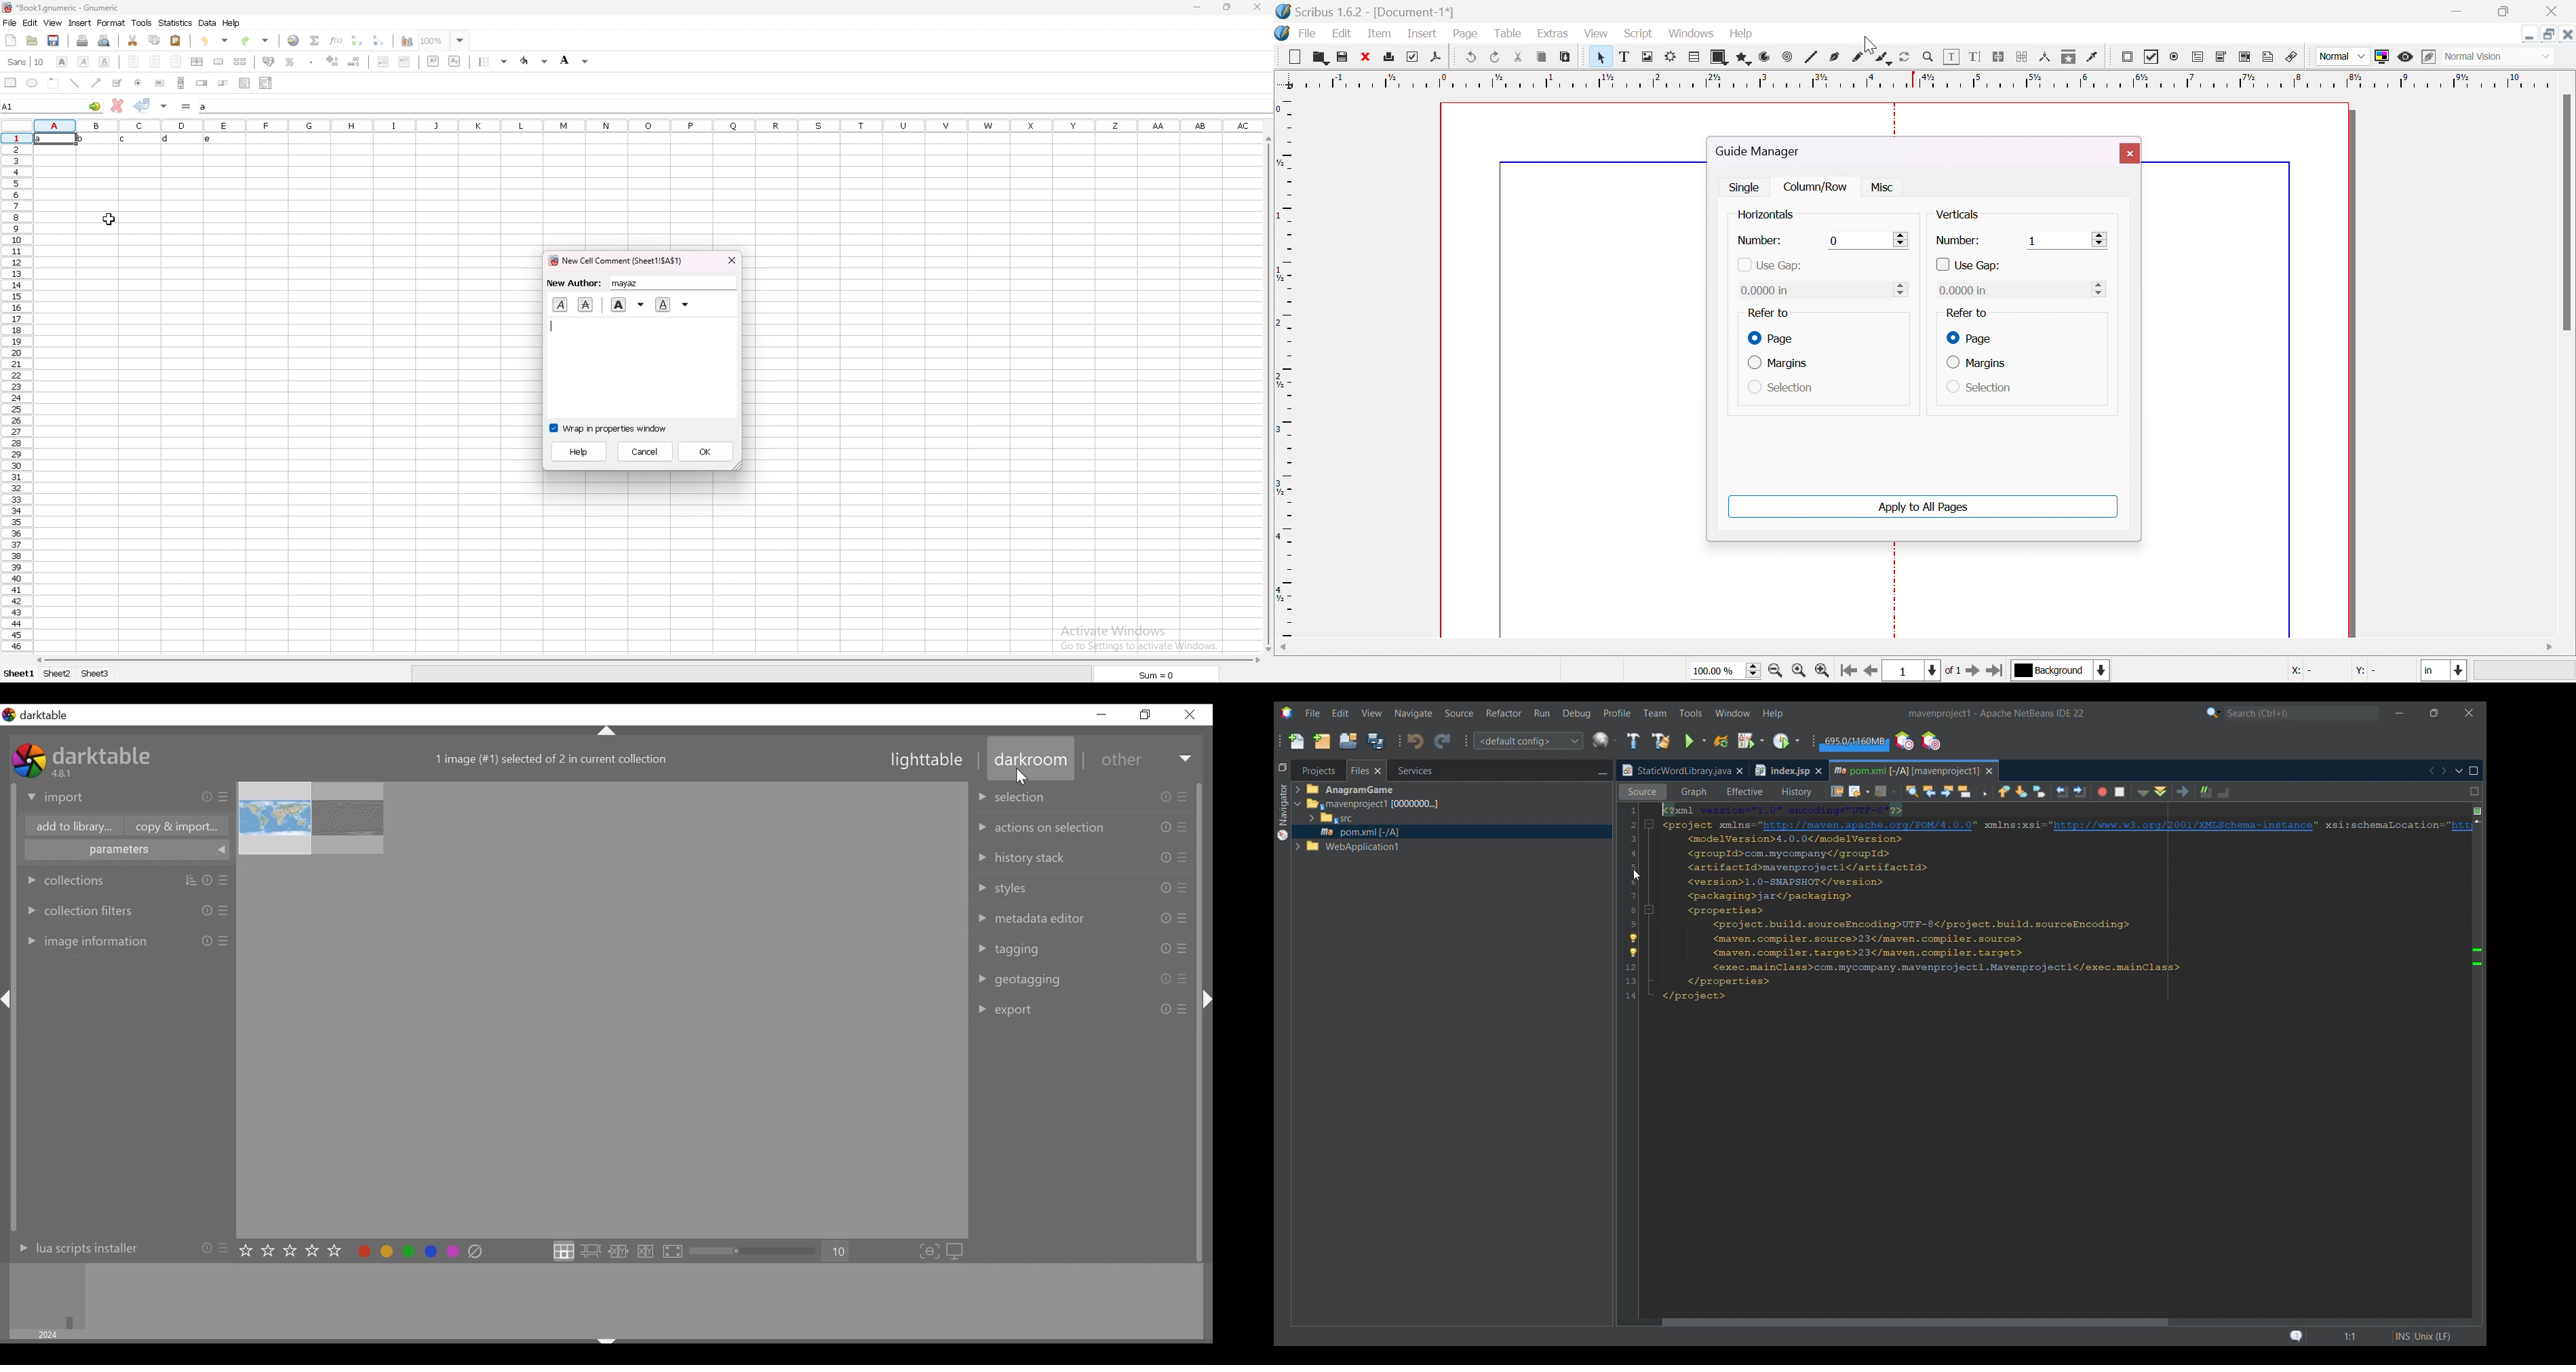 Image resolution: width=2576 pixels, height=1372 pixels. I want to click on 0.0000 in, so click(1964, 290).